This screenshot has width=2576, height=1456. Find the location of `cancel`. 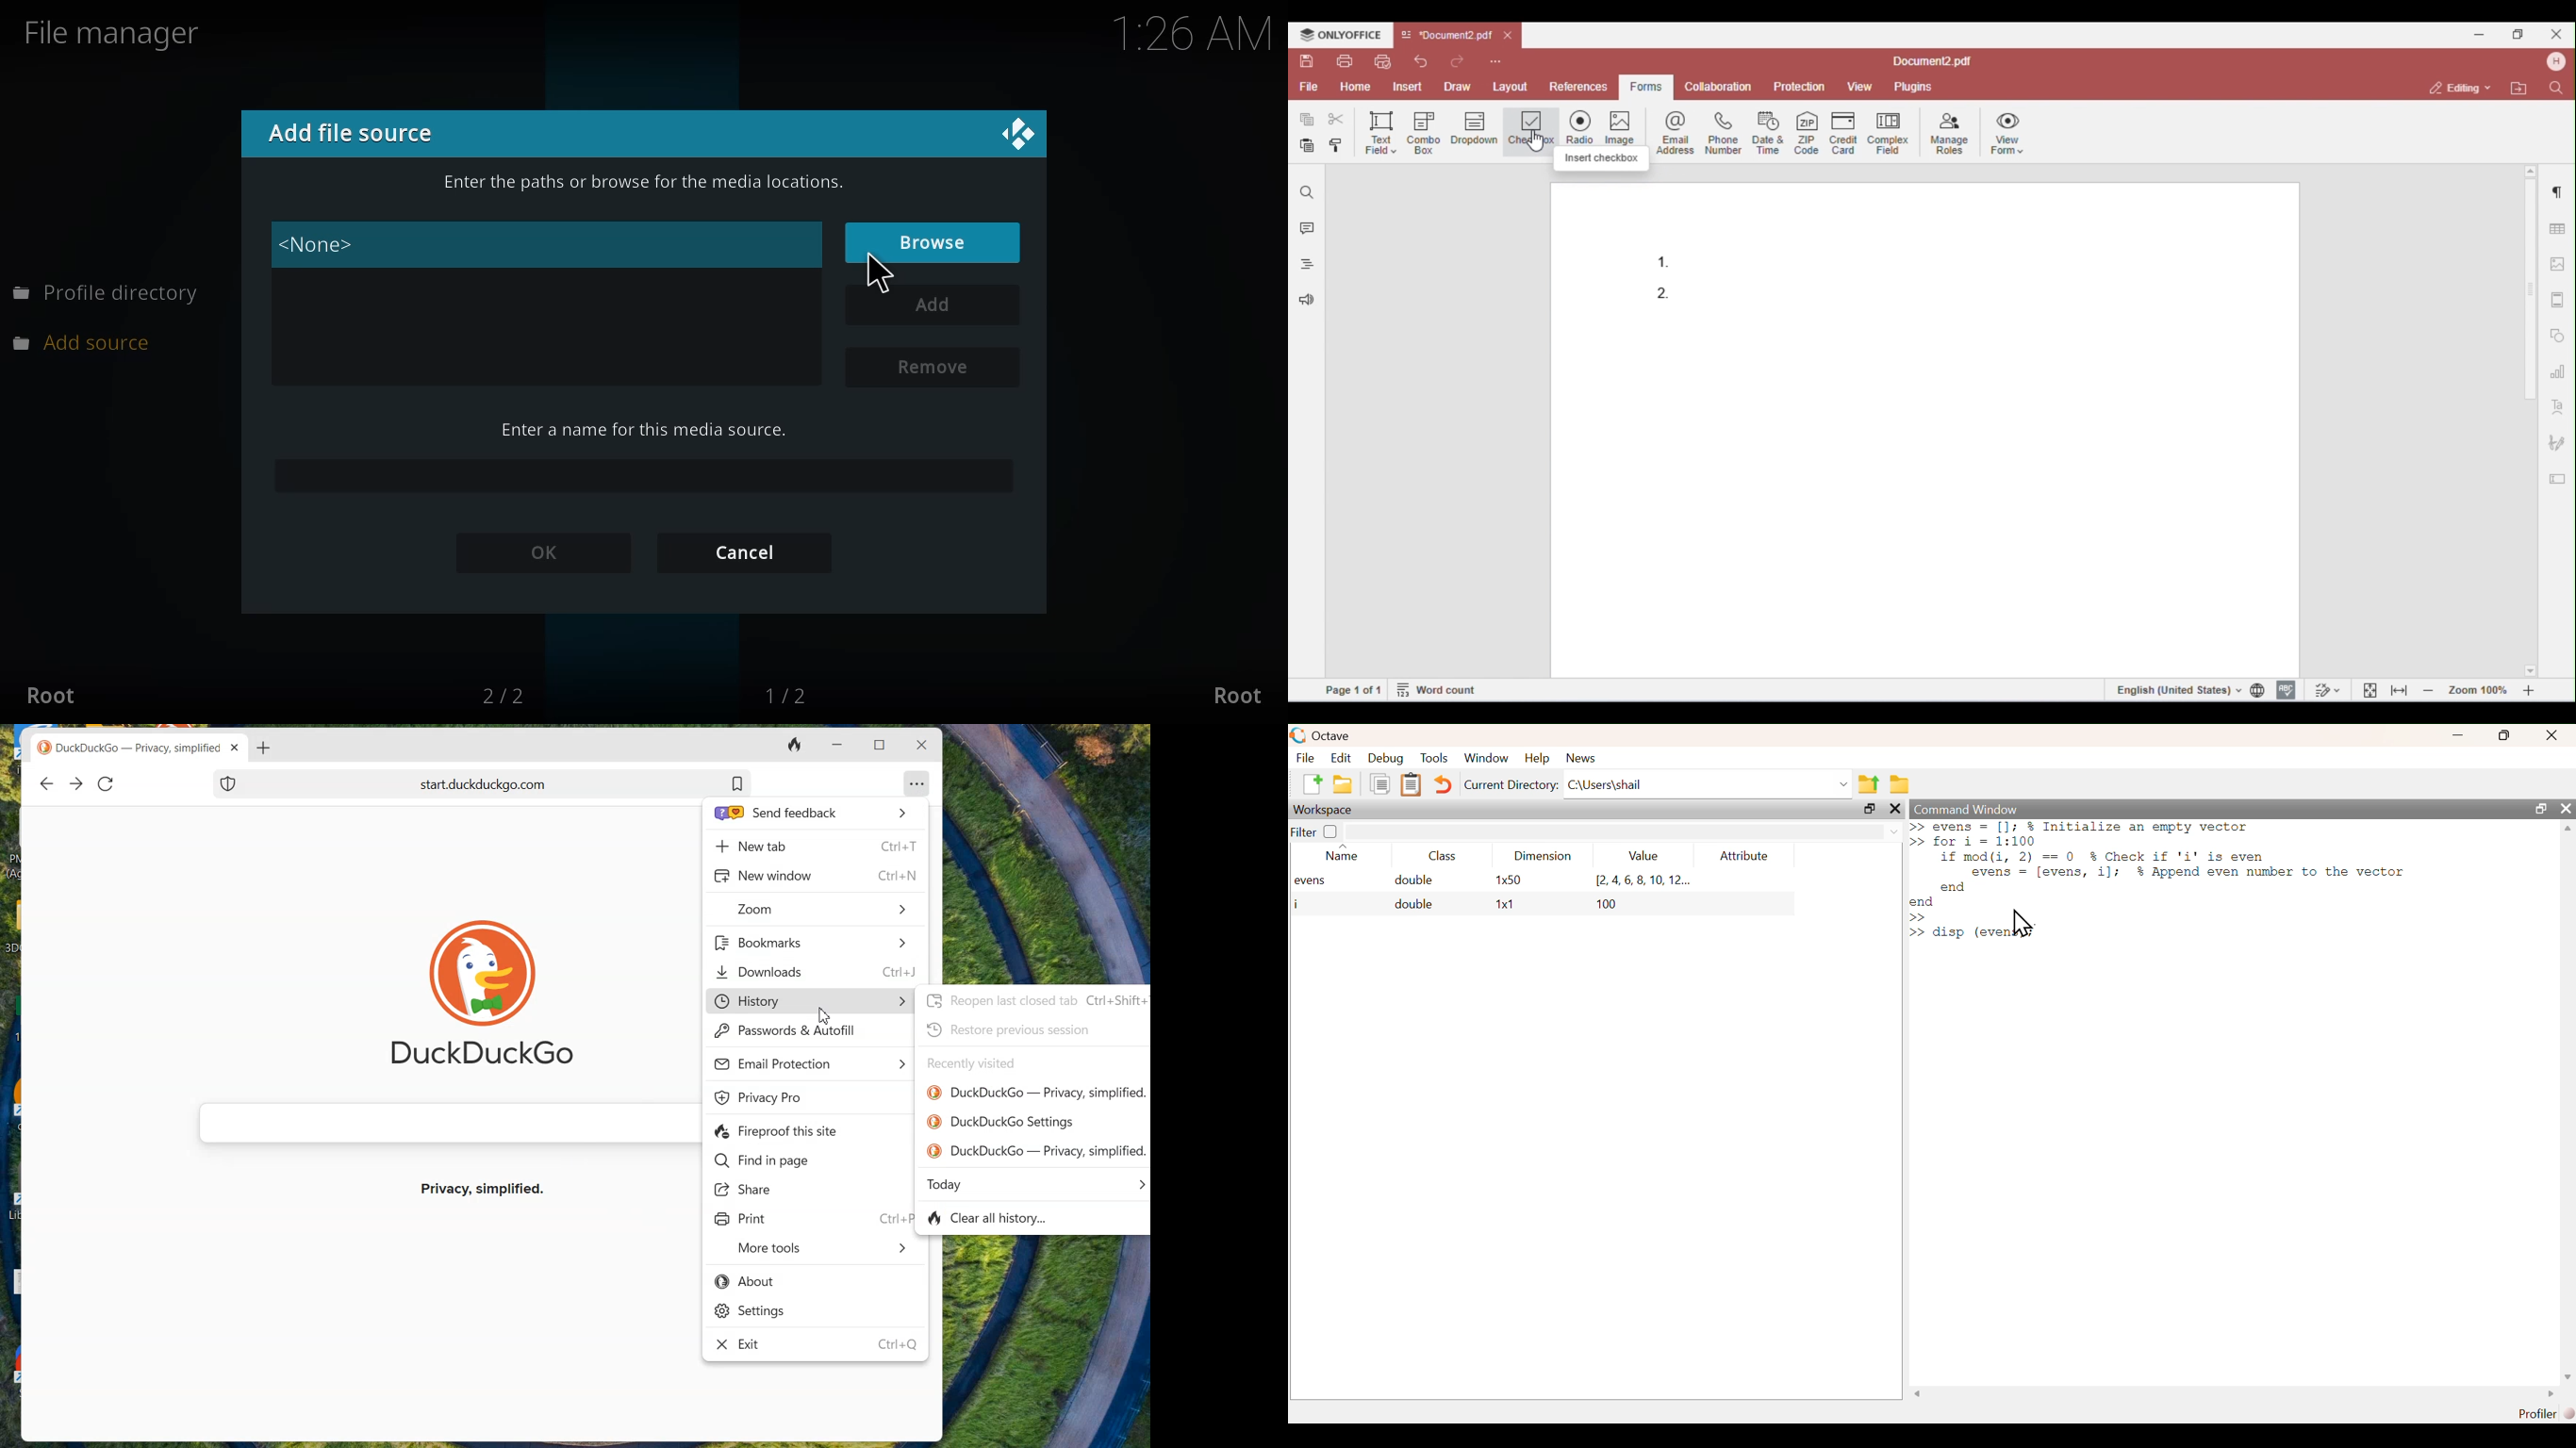

cancel is located at coordinates (744, 549).